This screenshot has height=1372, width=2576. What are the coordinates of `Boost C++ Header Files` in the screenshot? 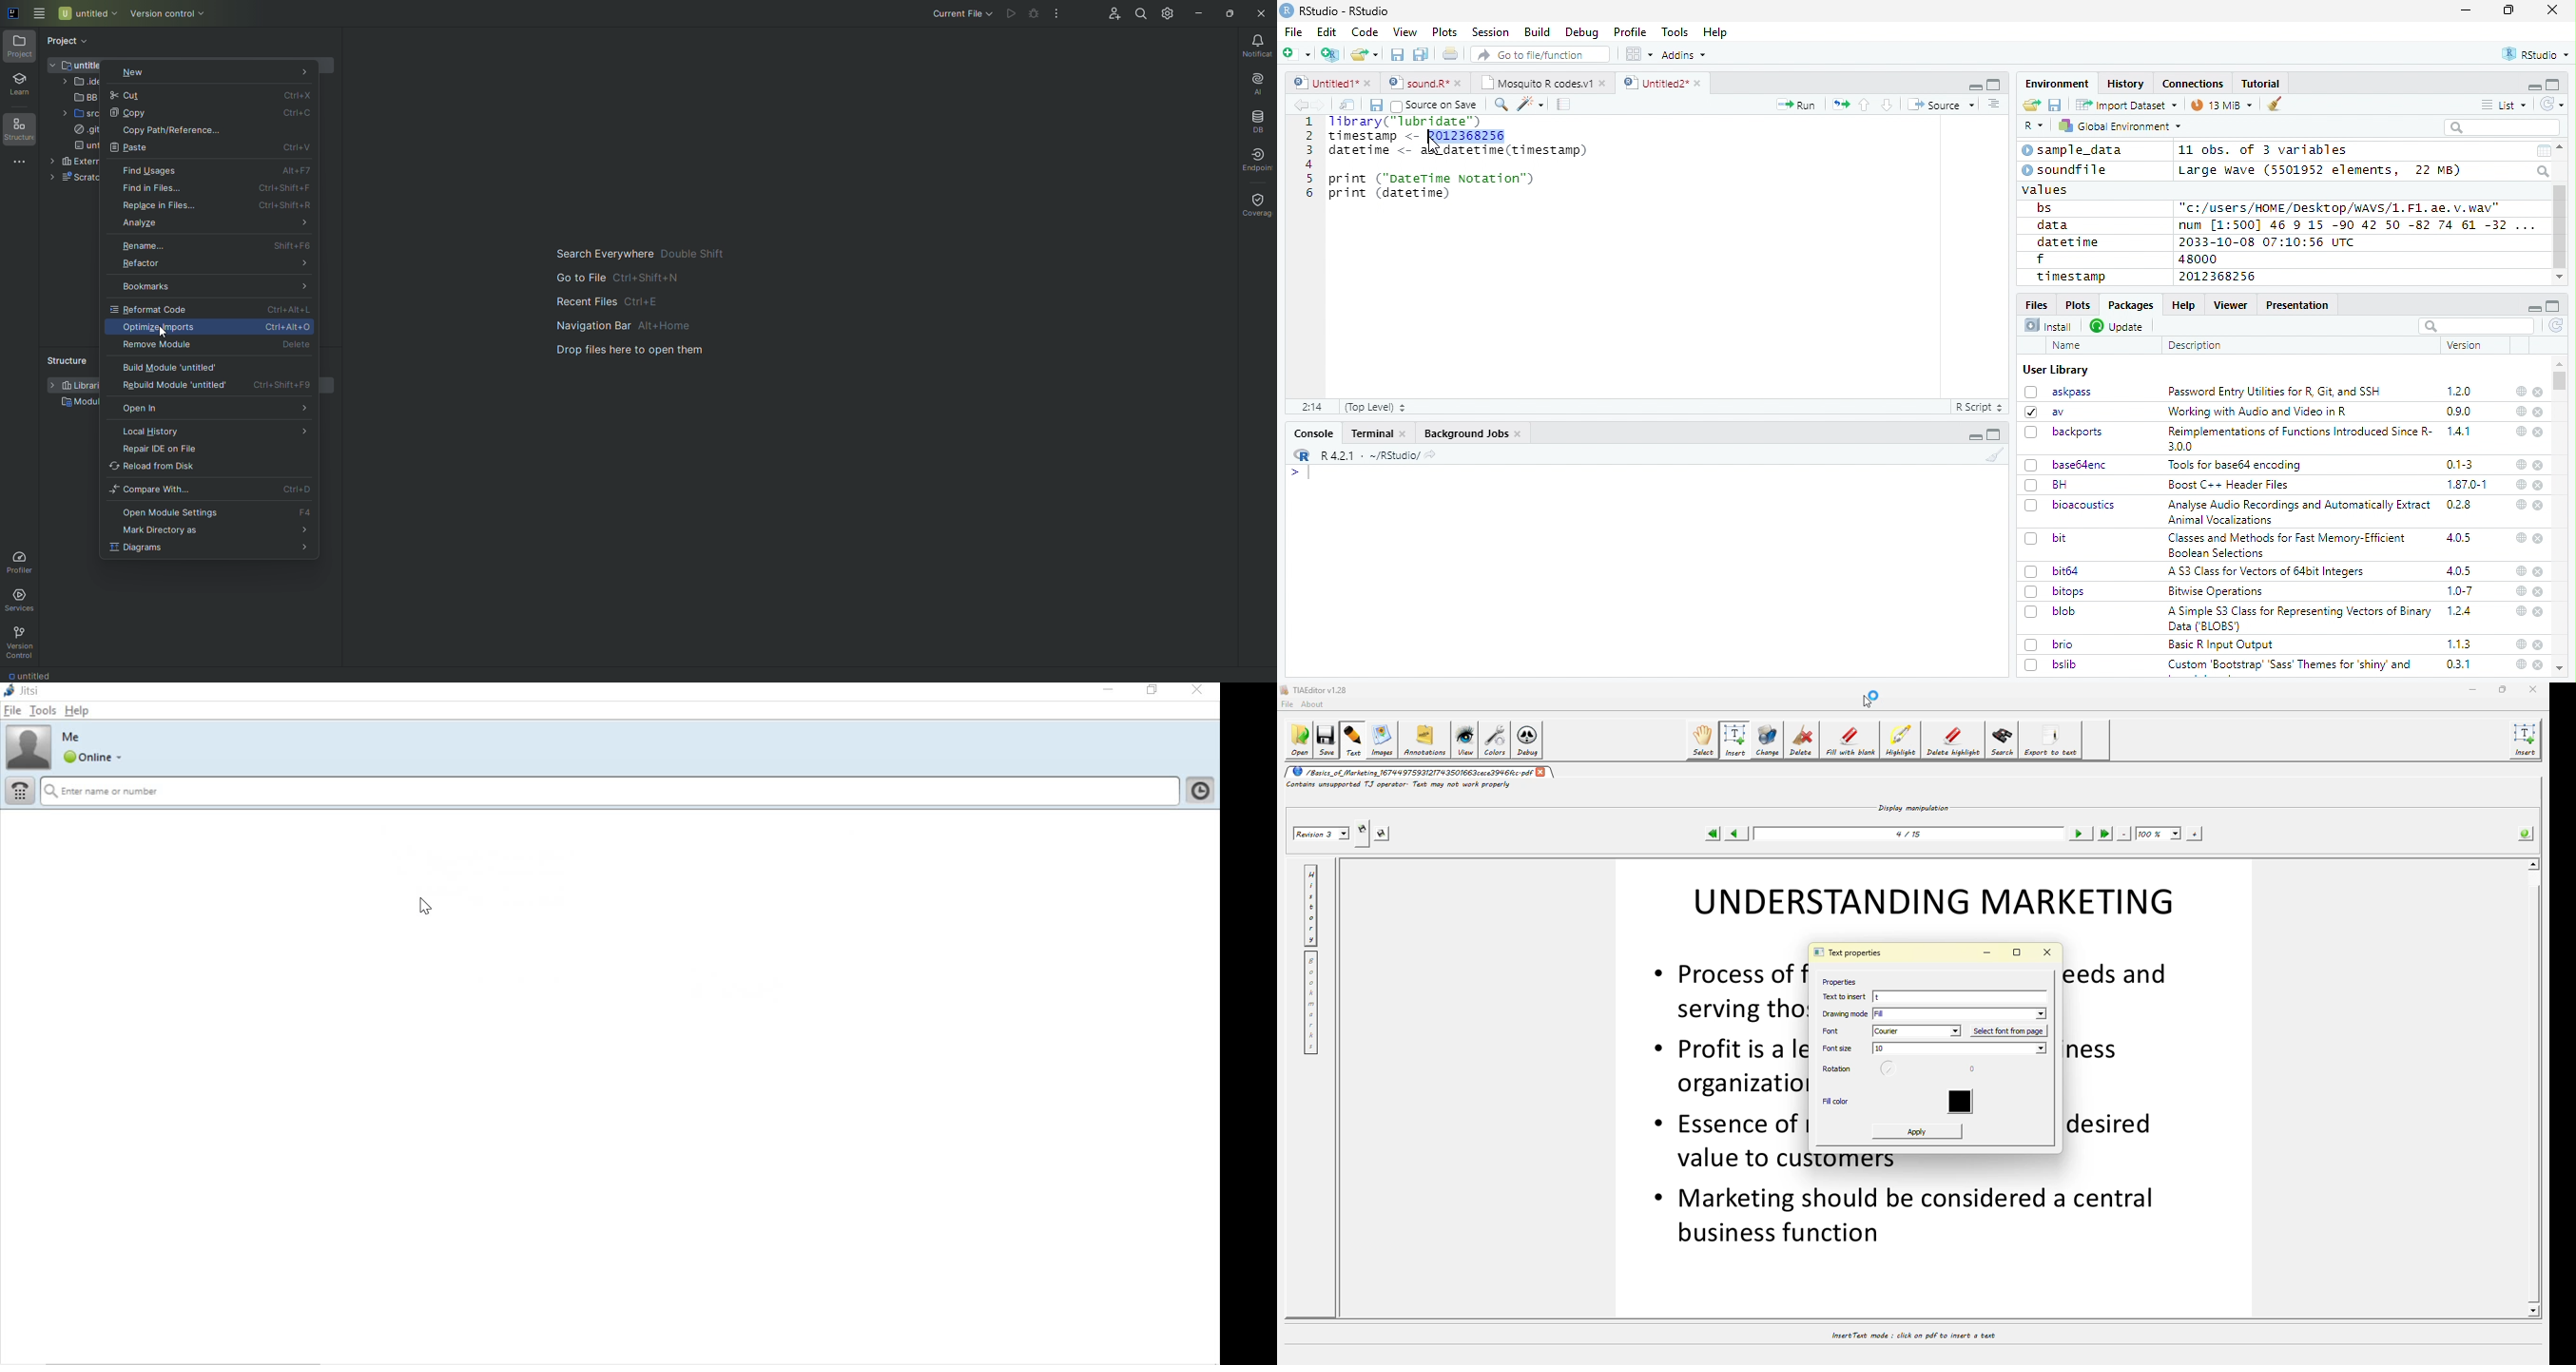 It's located at (2226, 486).